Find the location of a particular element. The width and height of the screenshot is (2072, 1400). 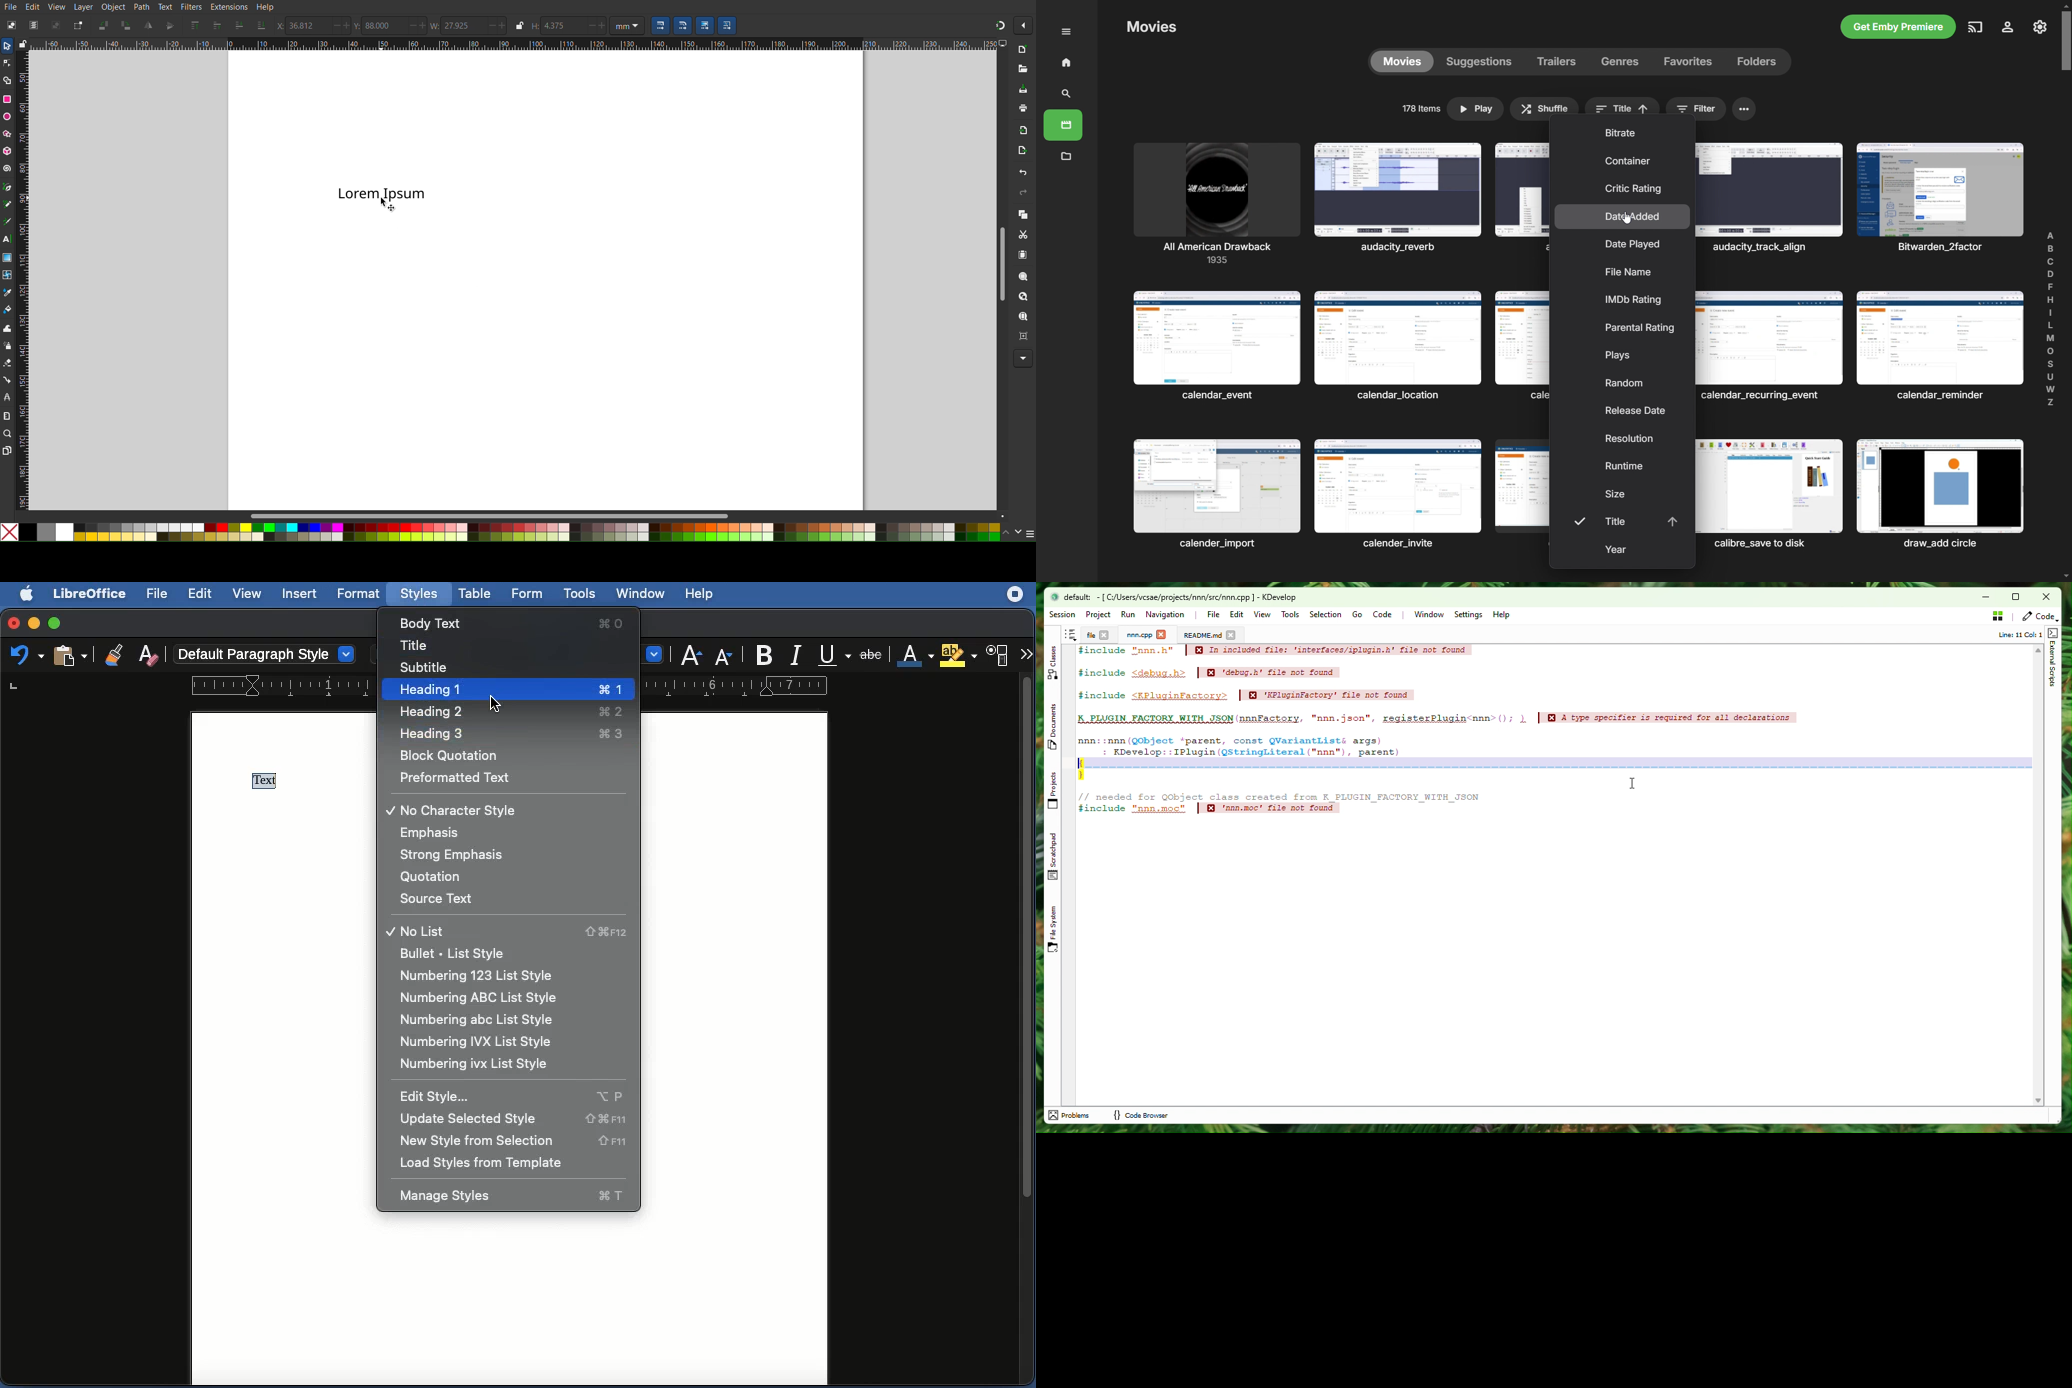

lock is located at coordinates (519, 25).